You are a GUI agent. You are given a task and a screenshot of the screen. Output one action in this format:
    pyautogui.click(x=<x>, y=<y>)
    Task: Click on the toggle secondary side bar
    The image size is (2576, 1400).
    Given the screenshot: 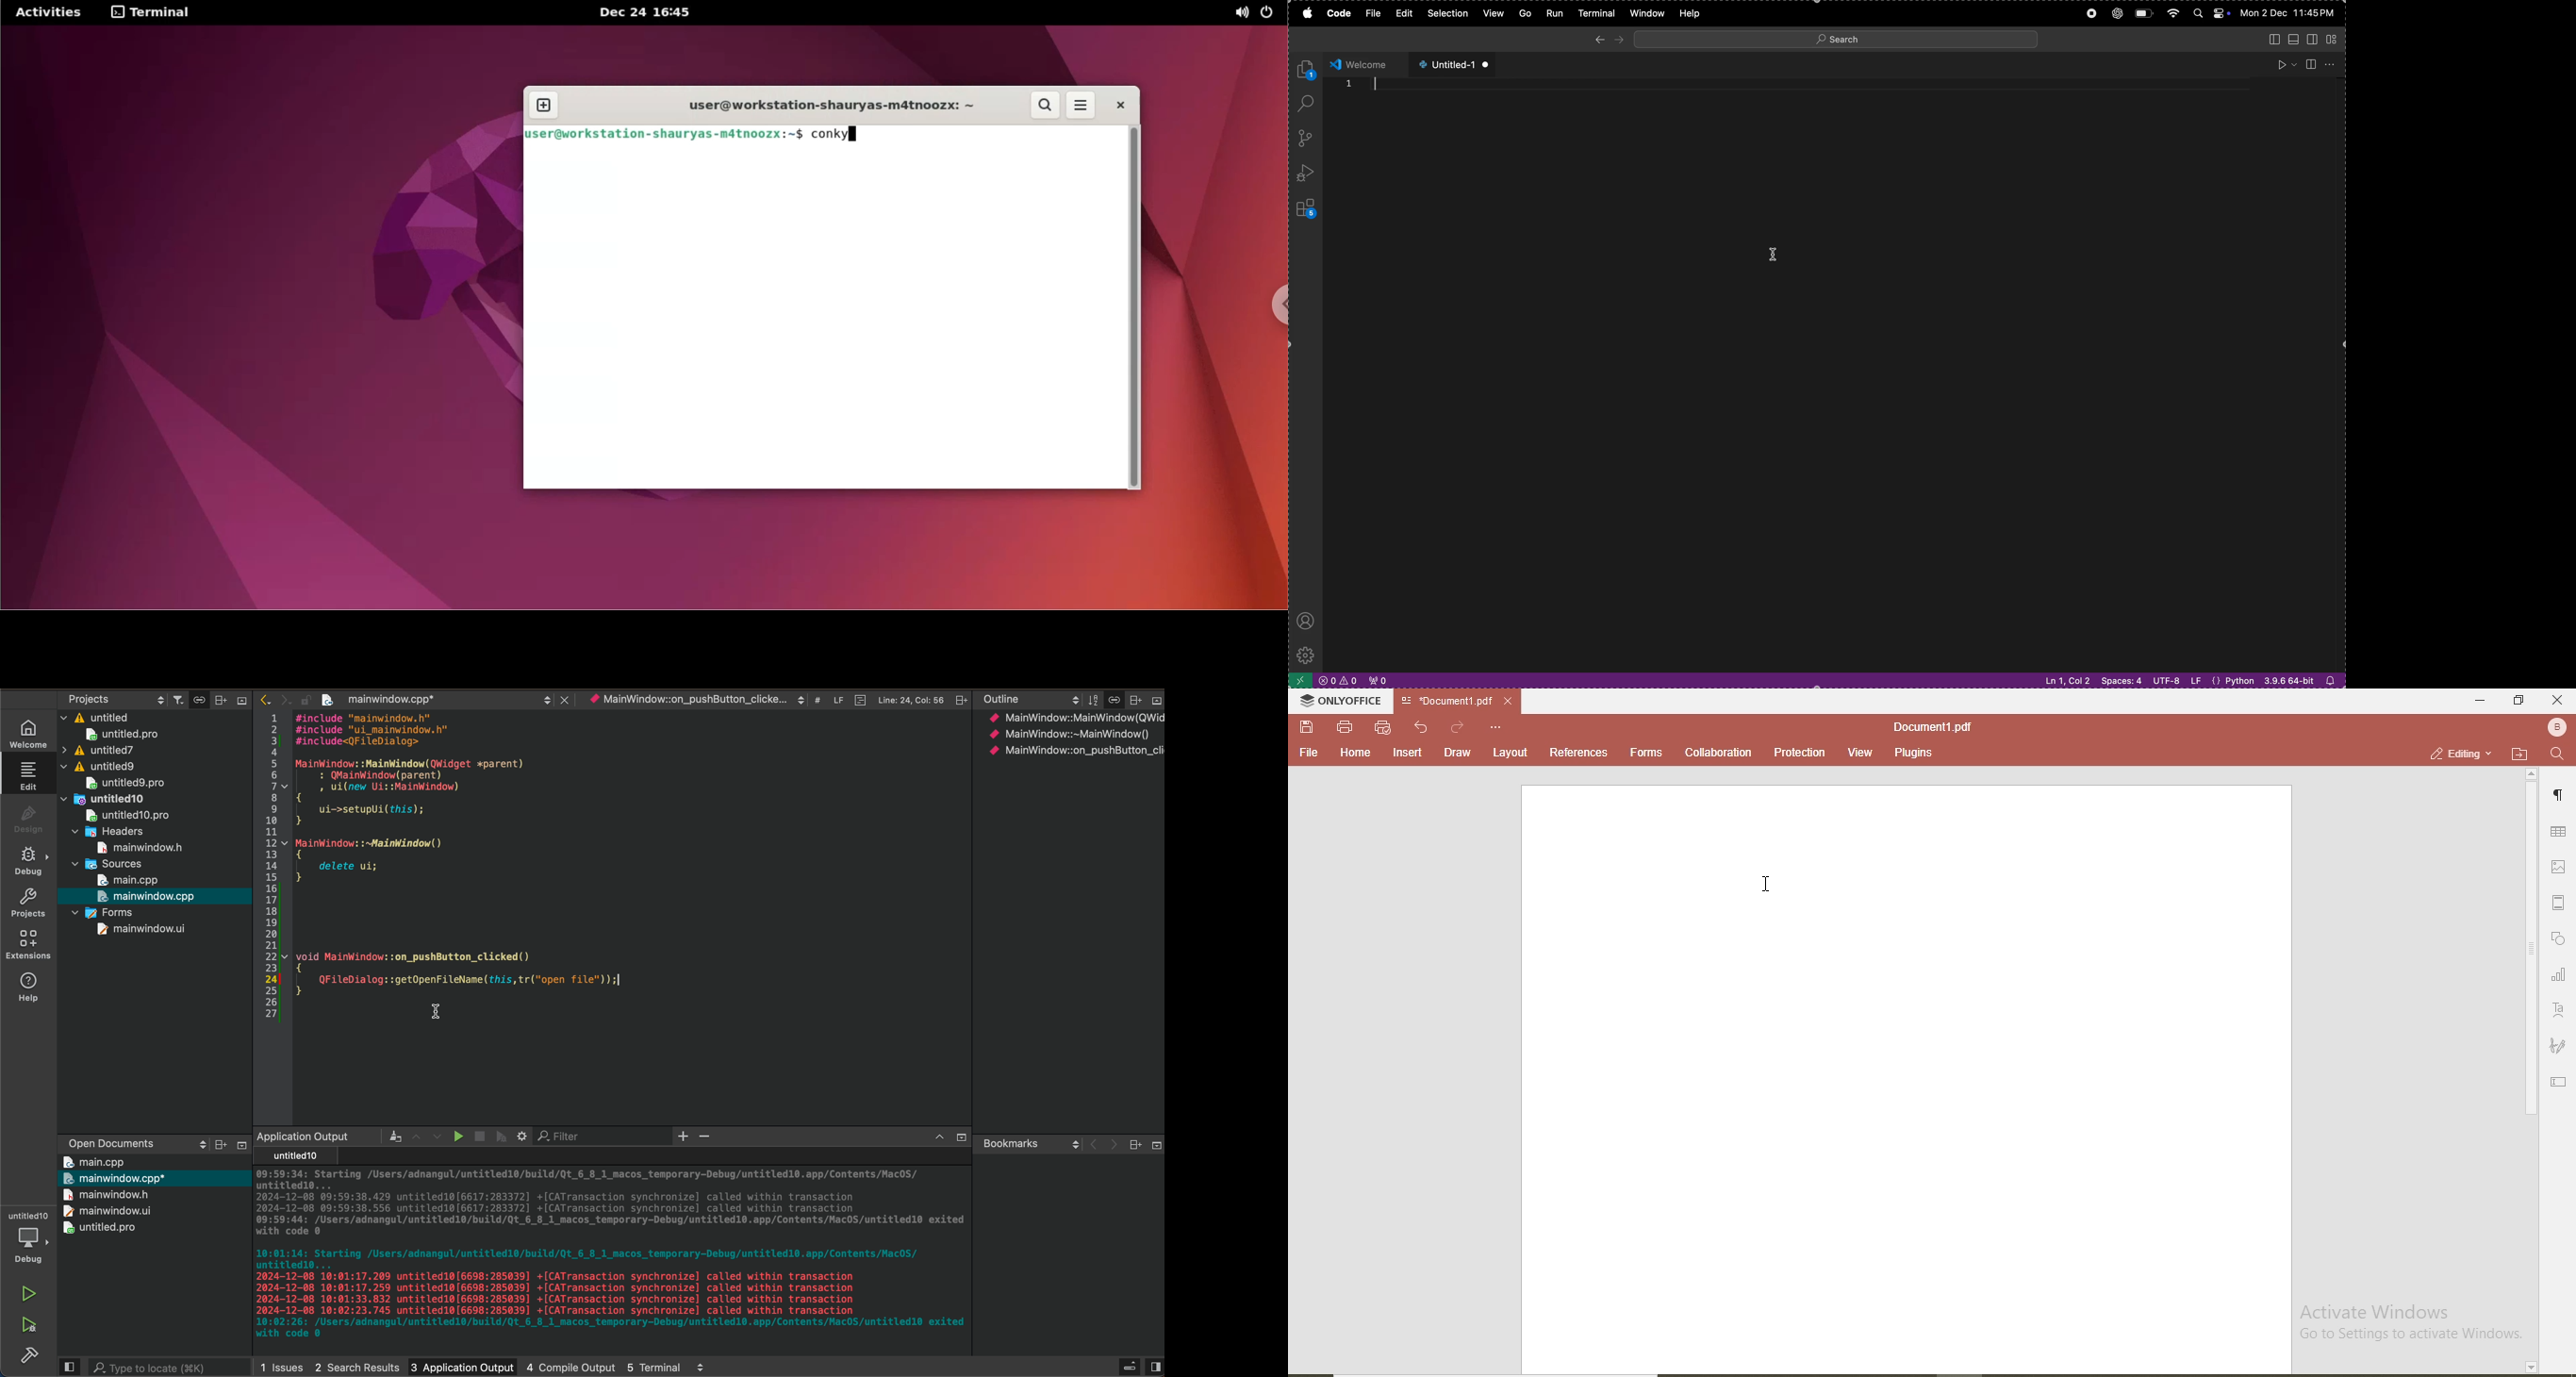 What is the action you would take?
    pyautogui.click(x=2315, y=39)
    